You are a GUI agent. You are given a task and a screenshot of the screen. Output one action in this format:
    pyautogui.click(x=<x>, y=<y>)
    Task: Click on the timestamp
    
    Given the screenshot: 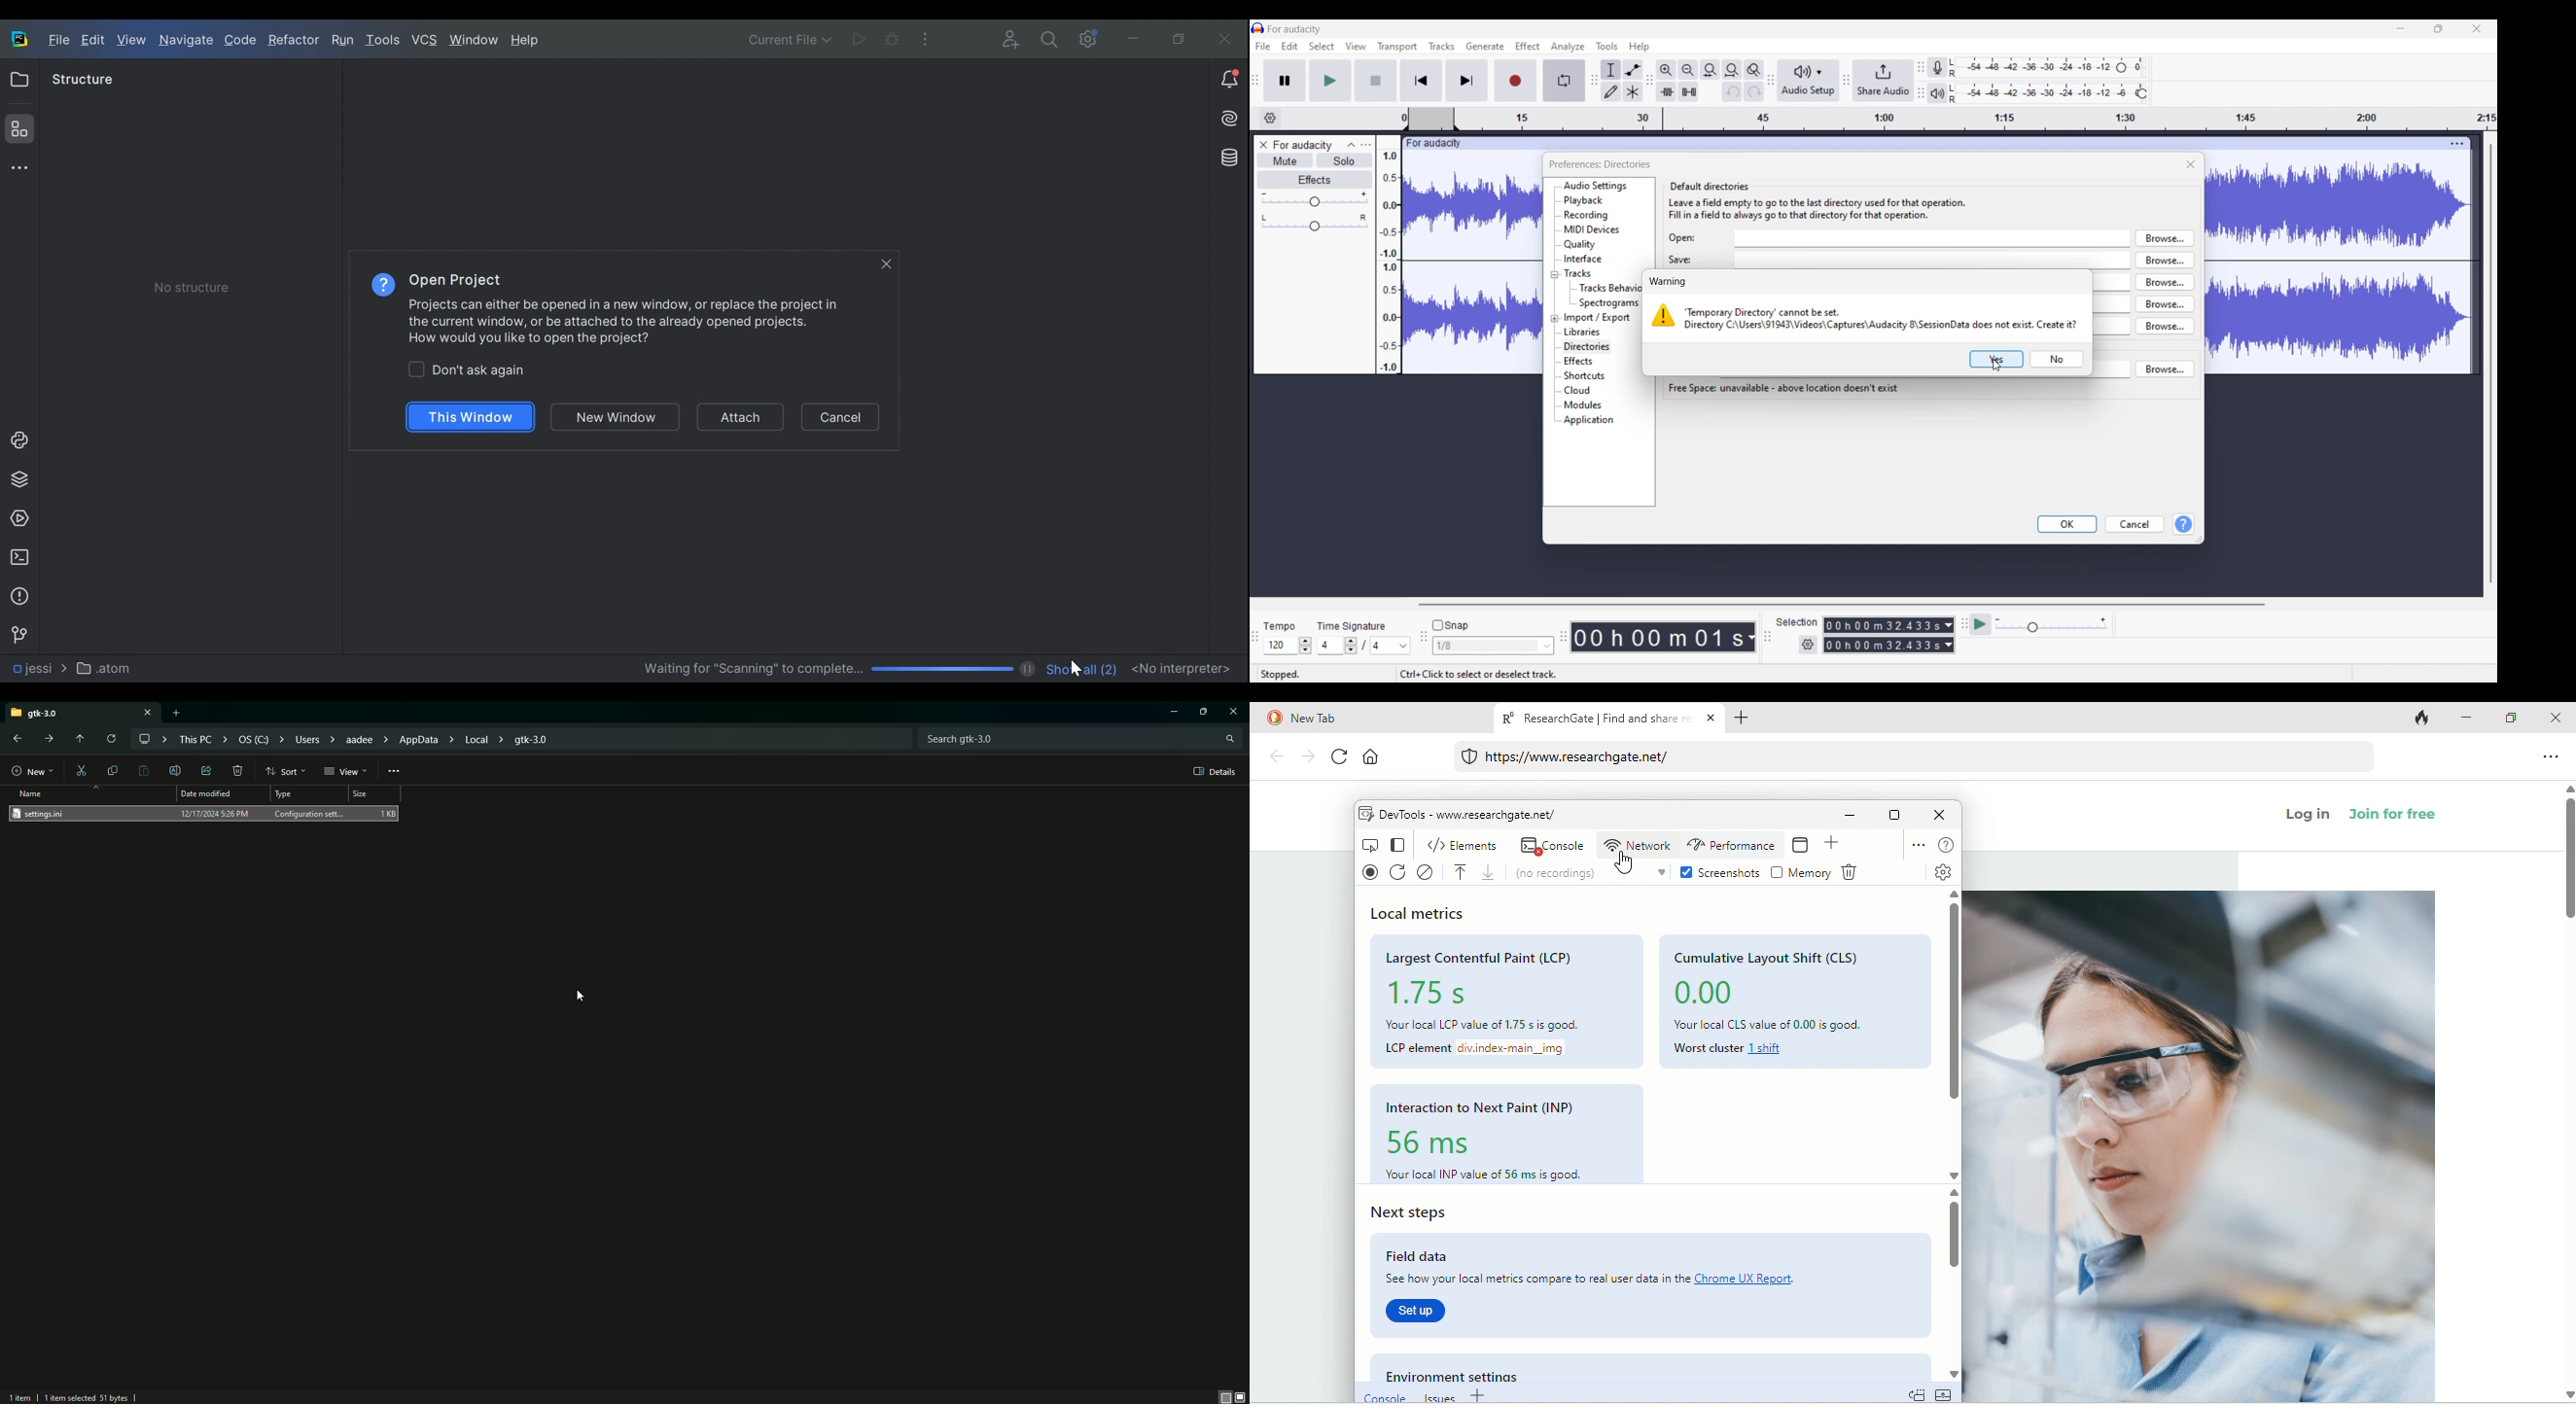 What is the action you would take?
    pyautogui.click(x=1950, y=119)
    